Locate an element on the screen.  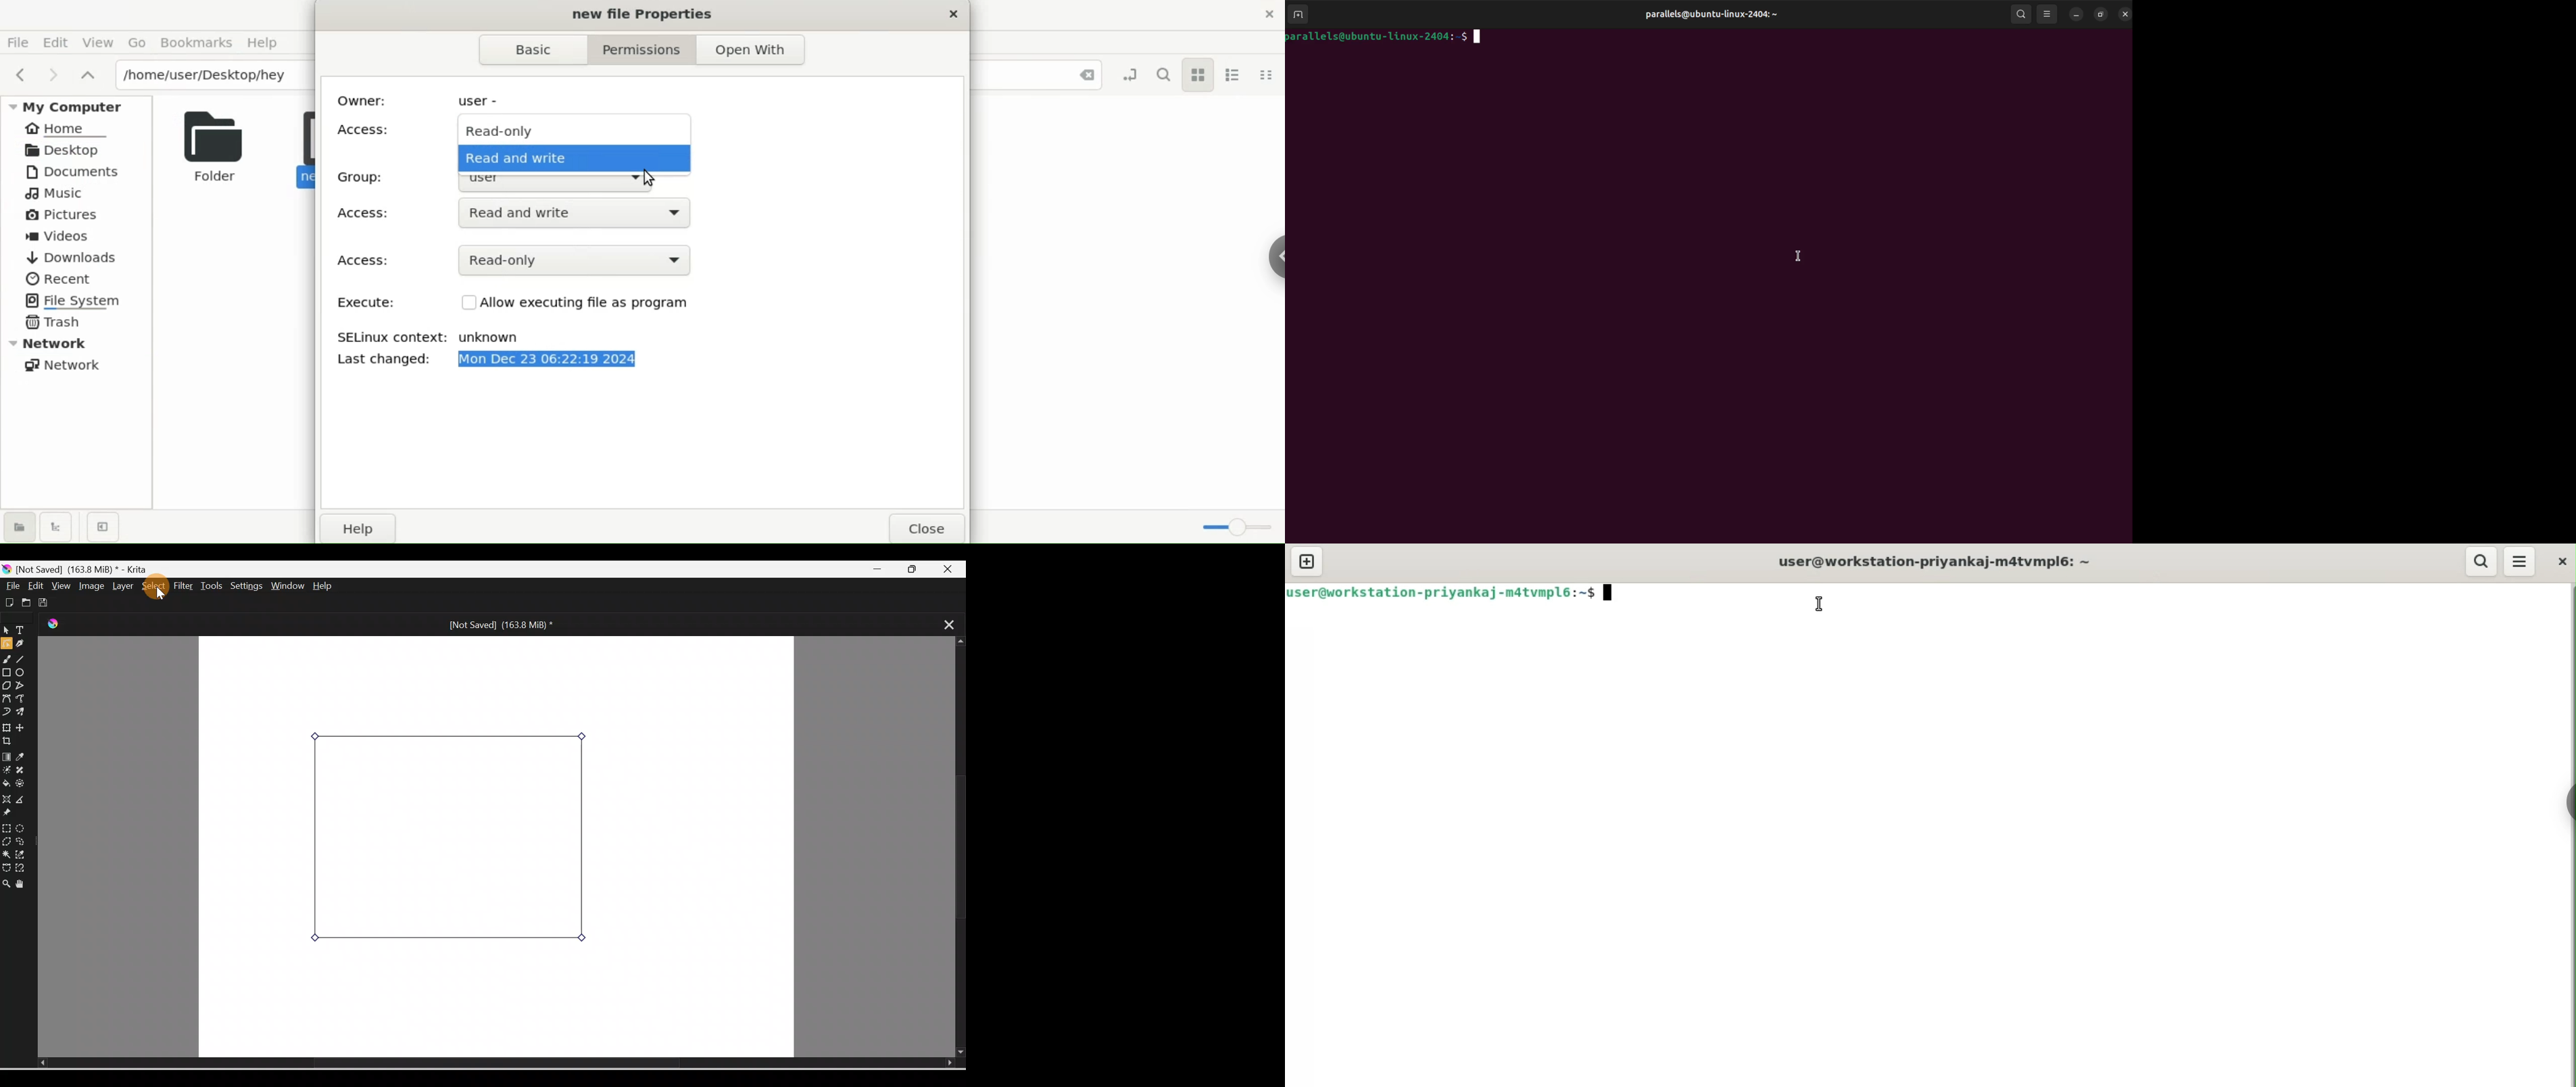
Settings is located at coordinates (248, 587).